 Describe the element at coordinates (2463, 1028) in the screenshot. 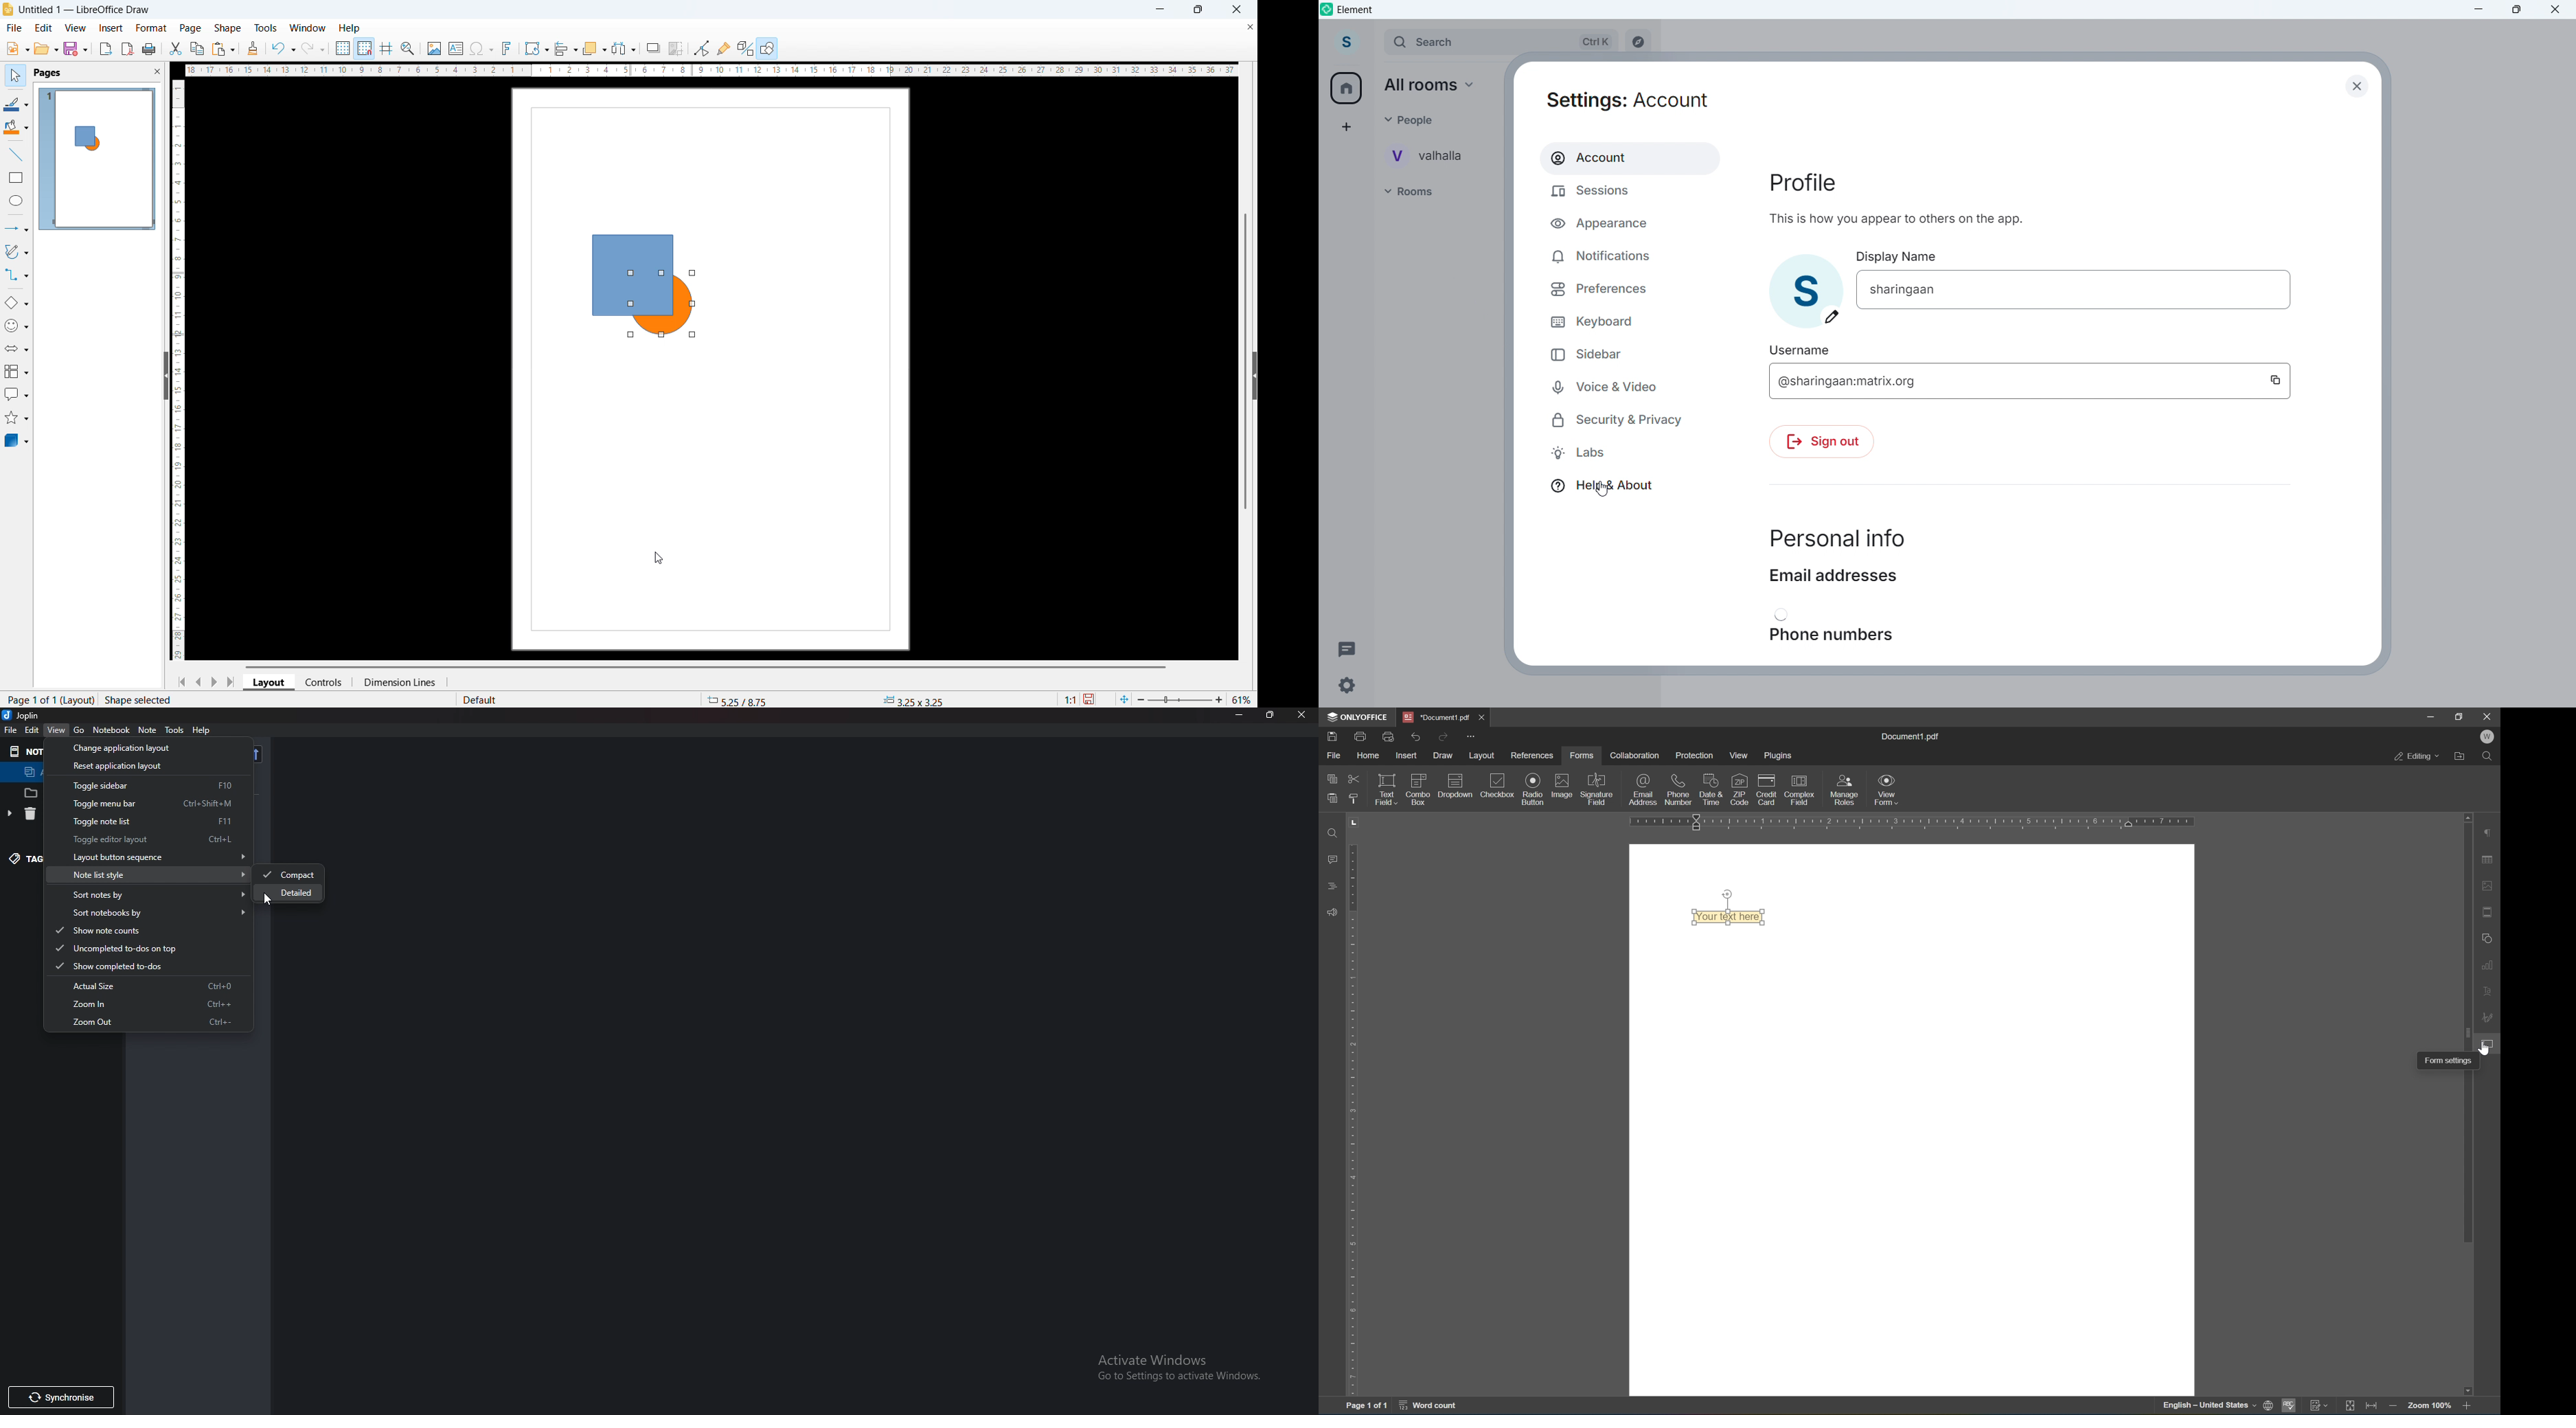

I see `scroll bar` at that location.